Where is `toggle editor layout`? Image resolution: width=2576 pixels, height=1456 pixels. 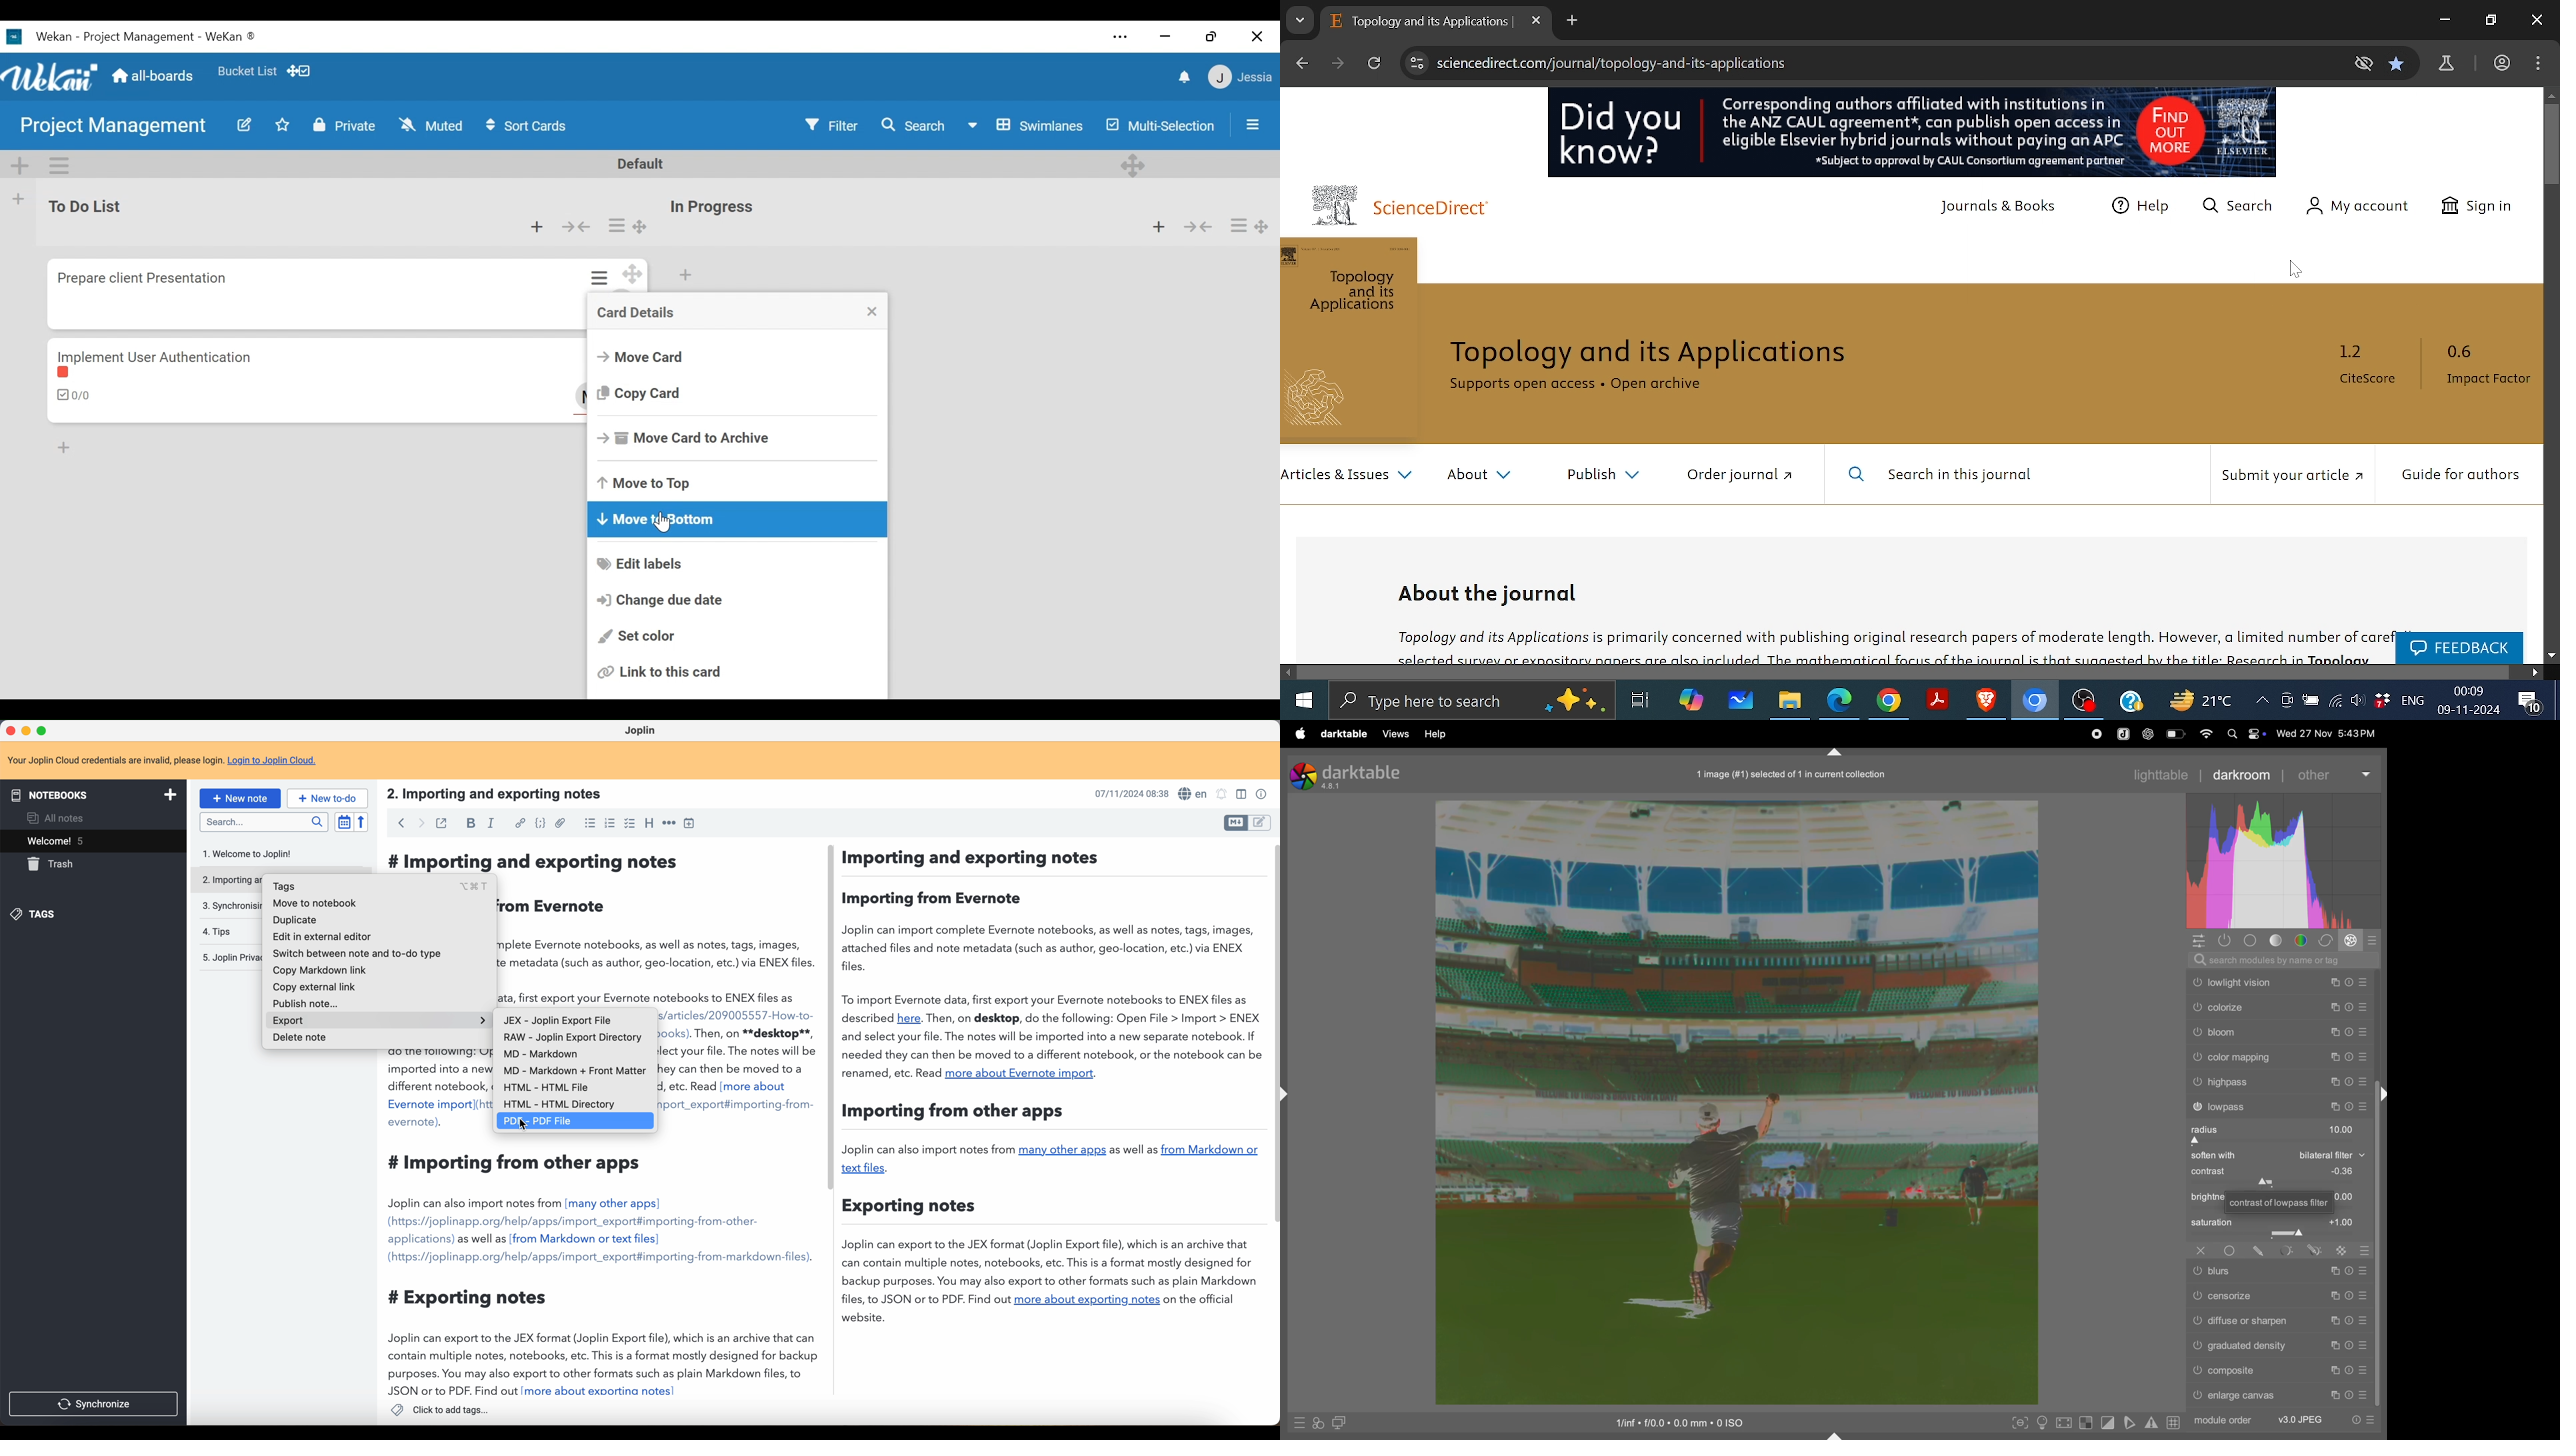 toggle editor layout is located at coordinates (1239, 795).